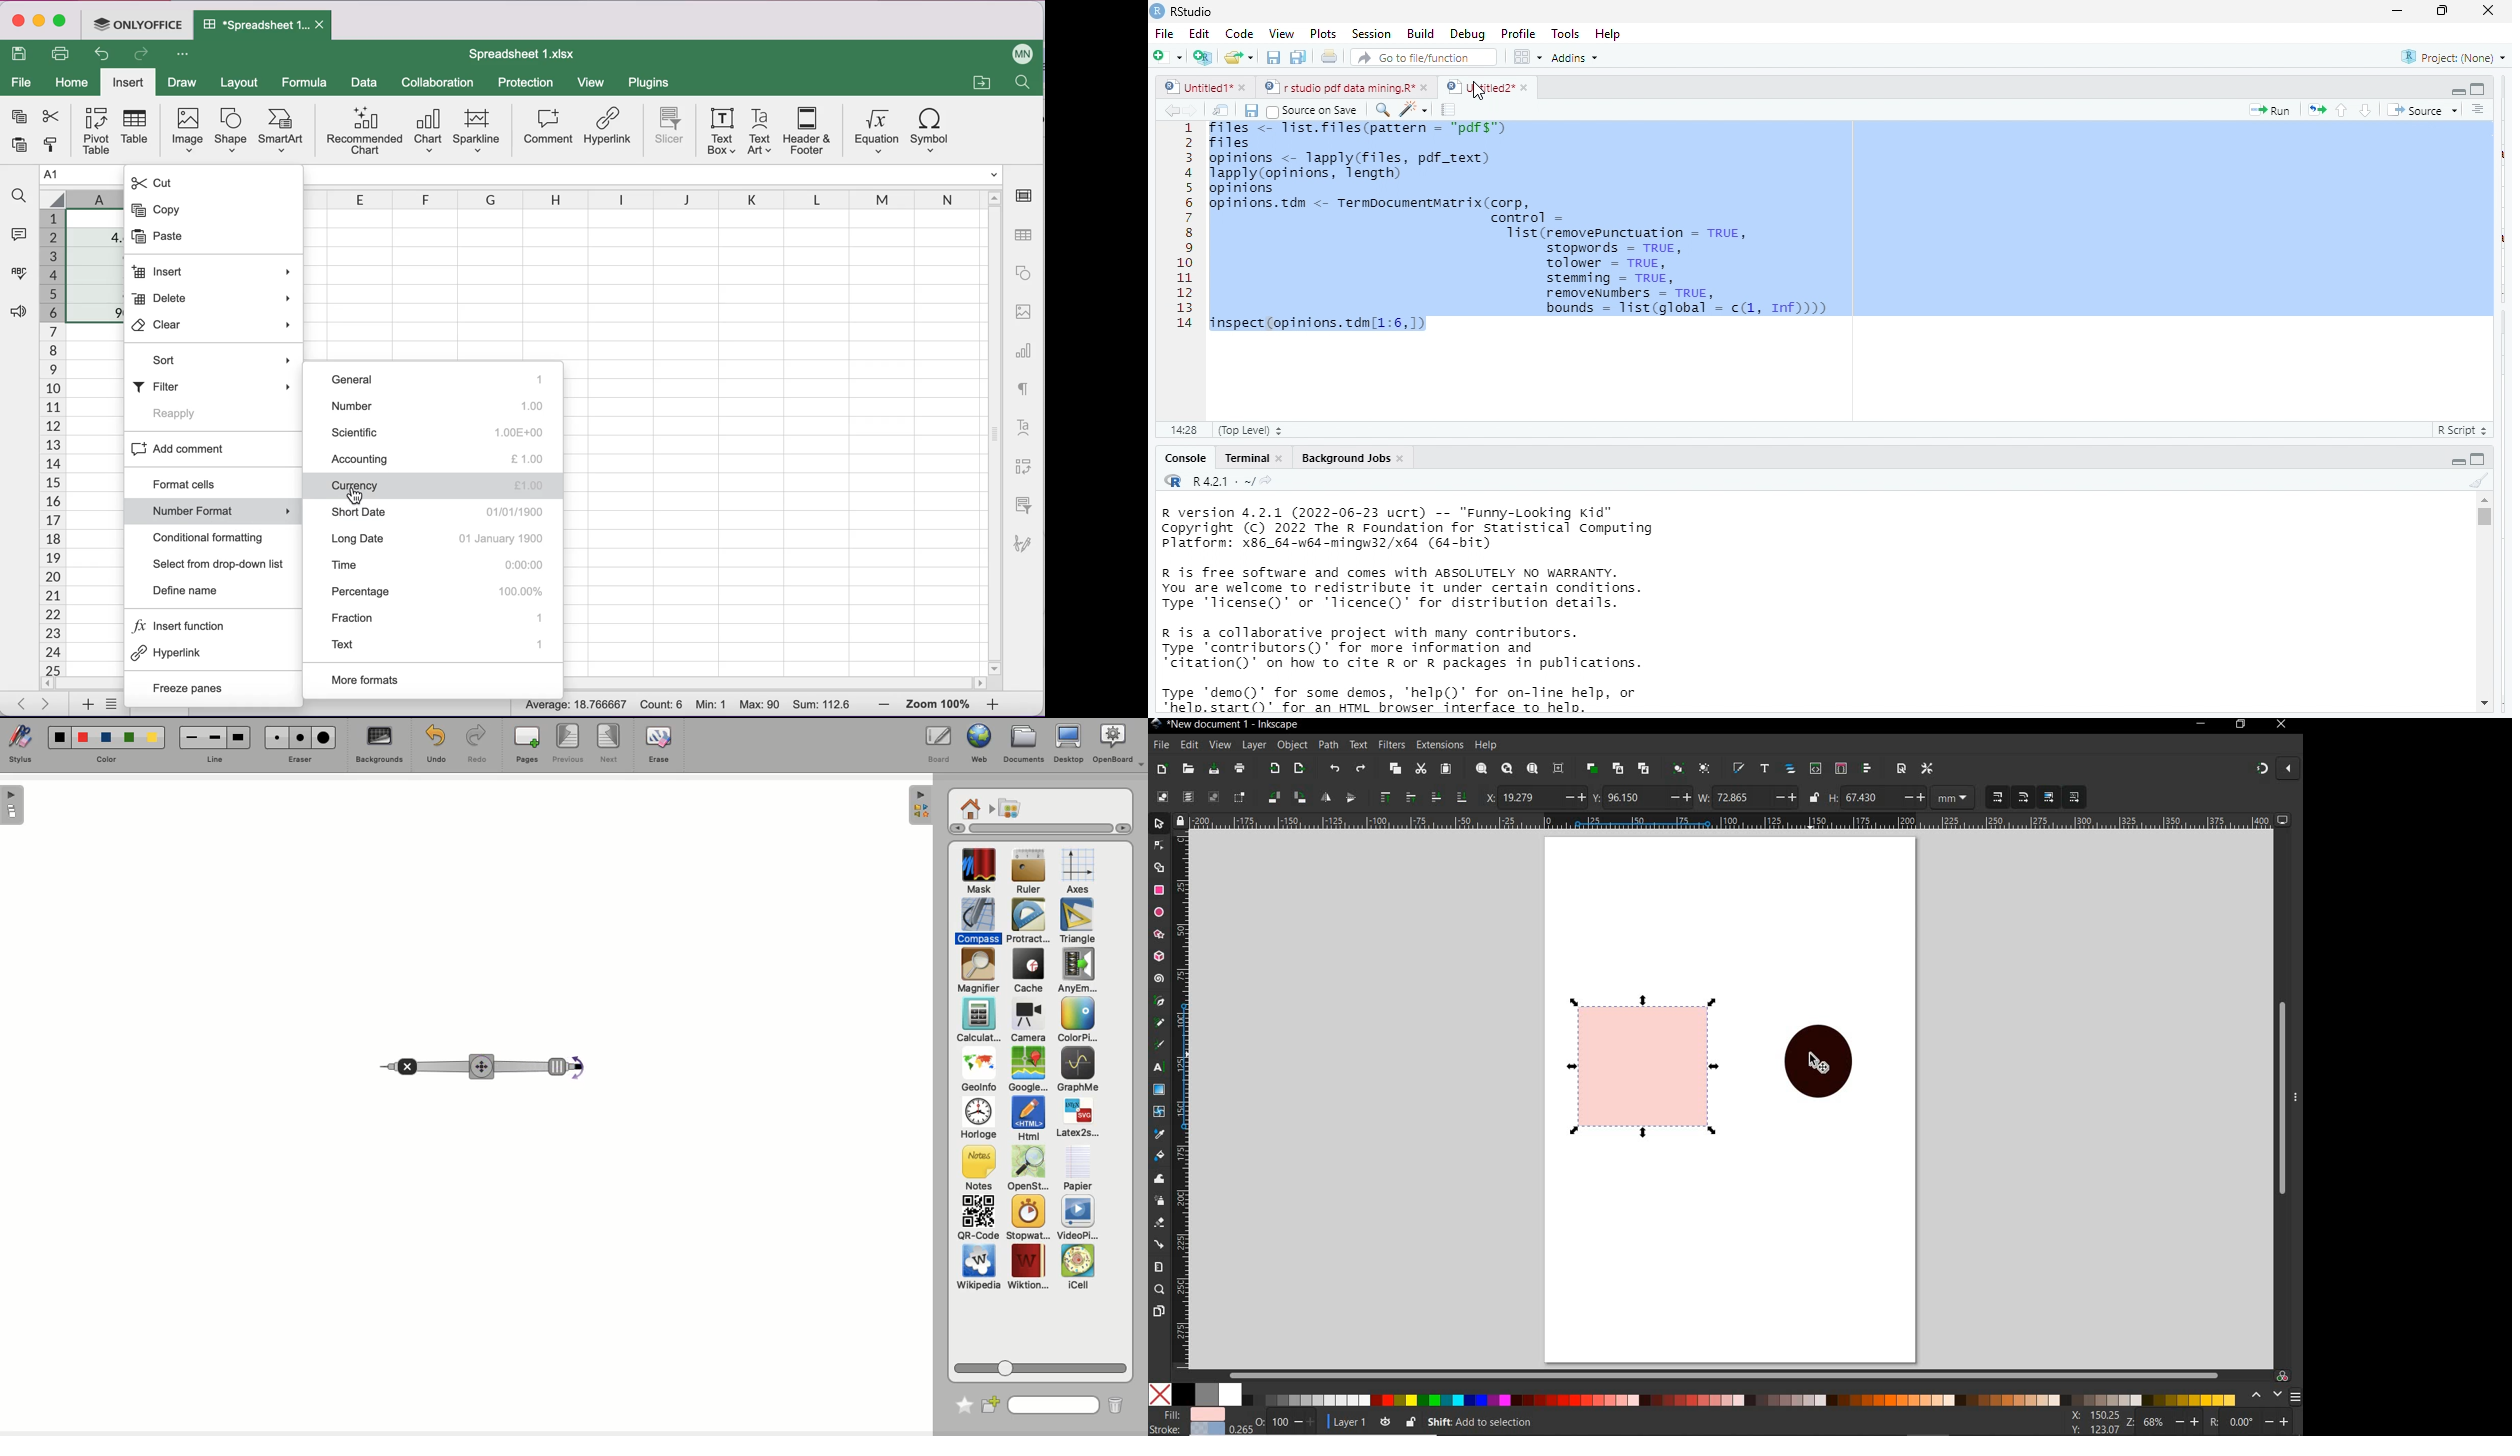 Image resolution: width=2520 pixels, height=1456 pixels. Describe the element at coordinates (1172, 110) in the screenshot. I see `go back to the previous source location` at that location.